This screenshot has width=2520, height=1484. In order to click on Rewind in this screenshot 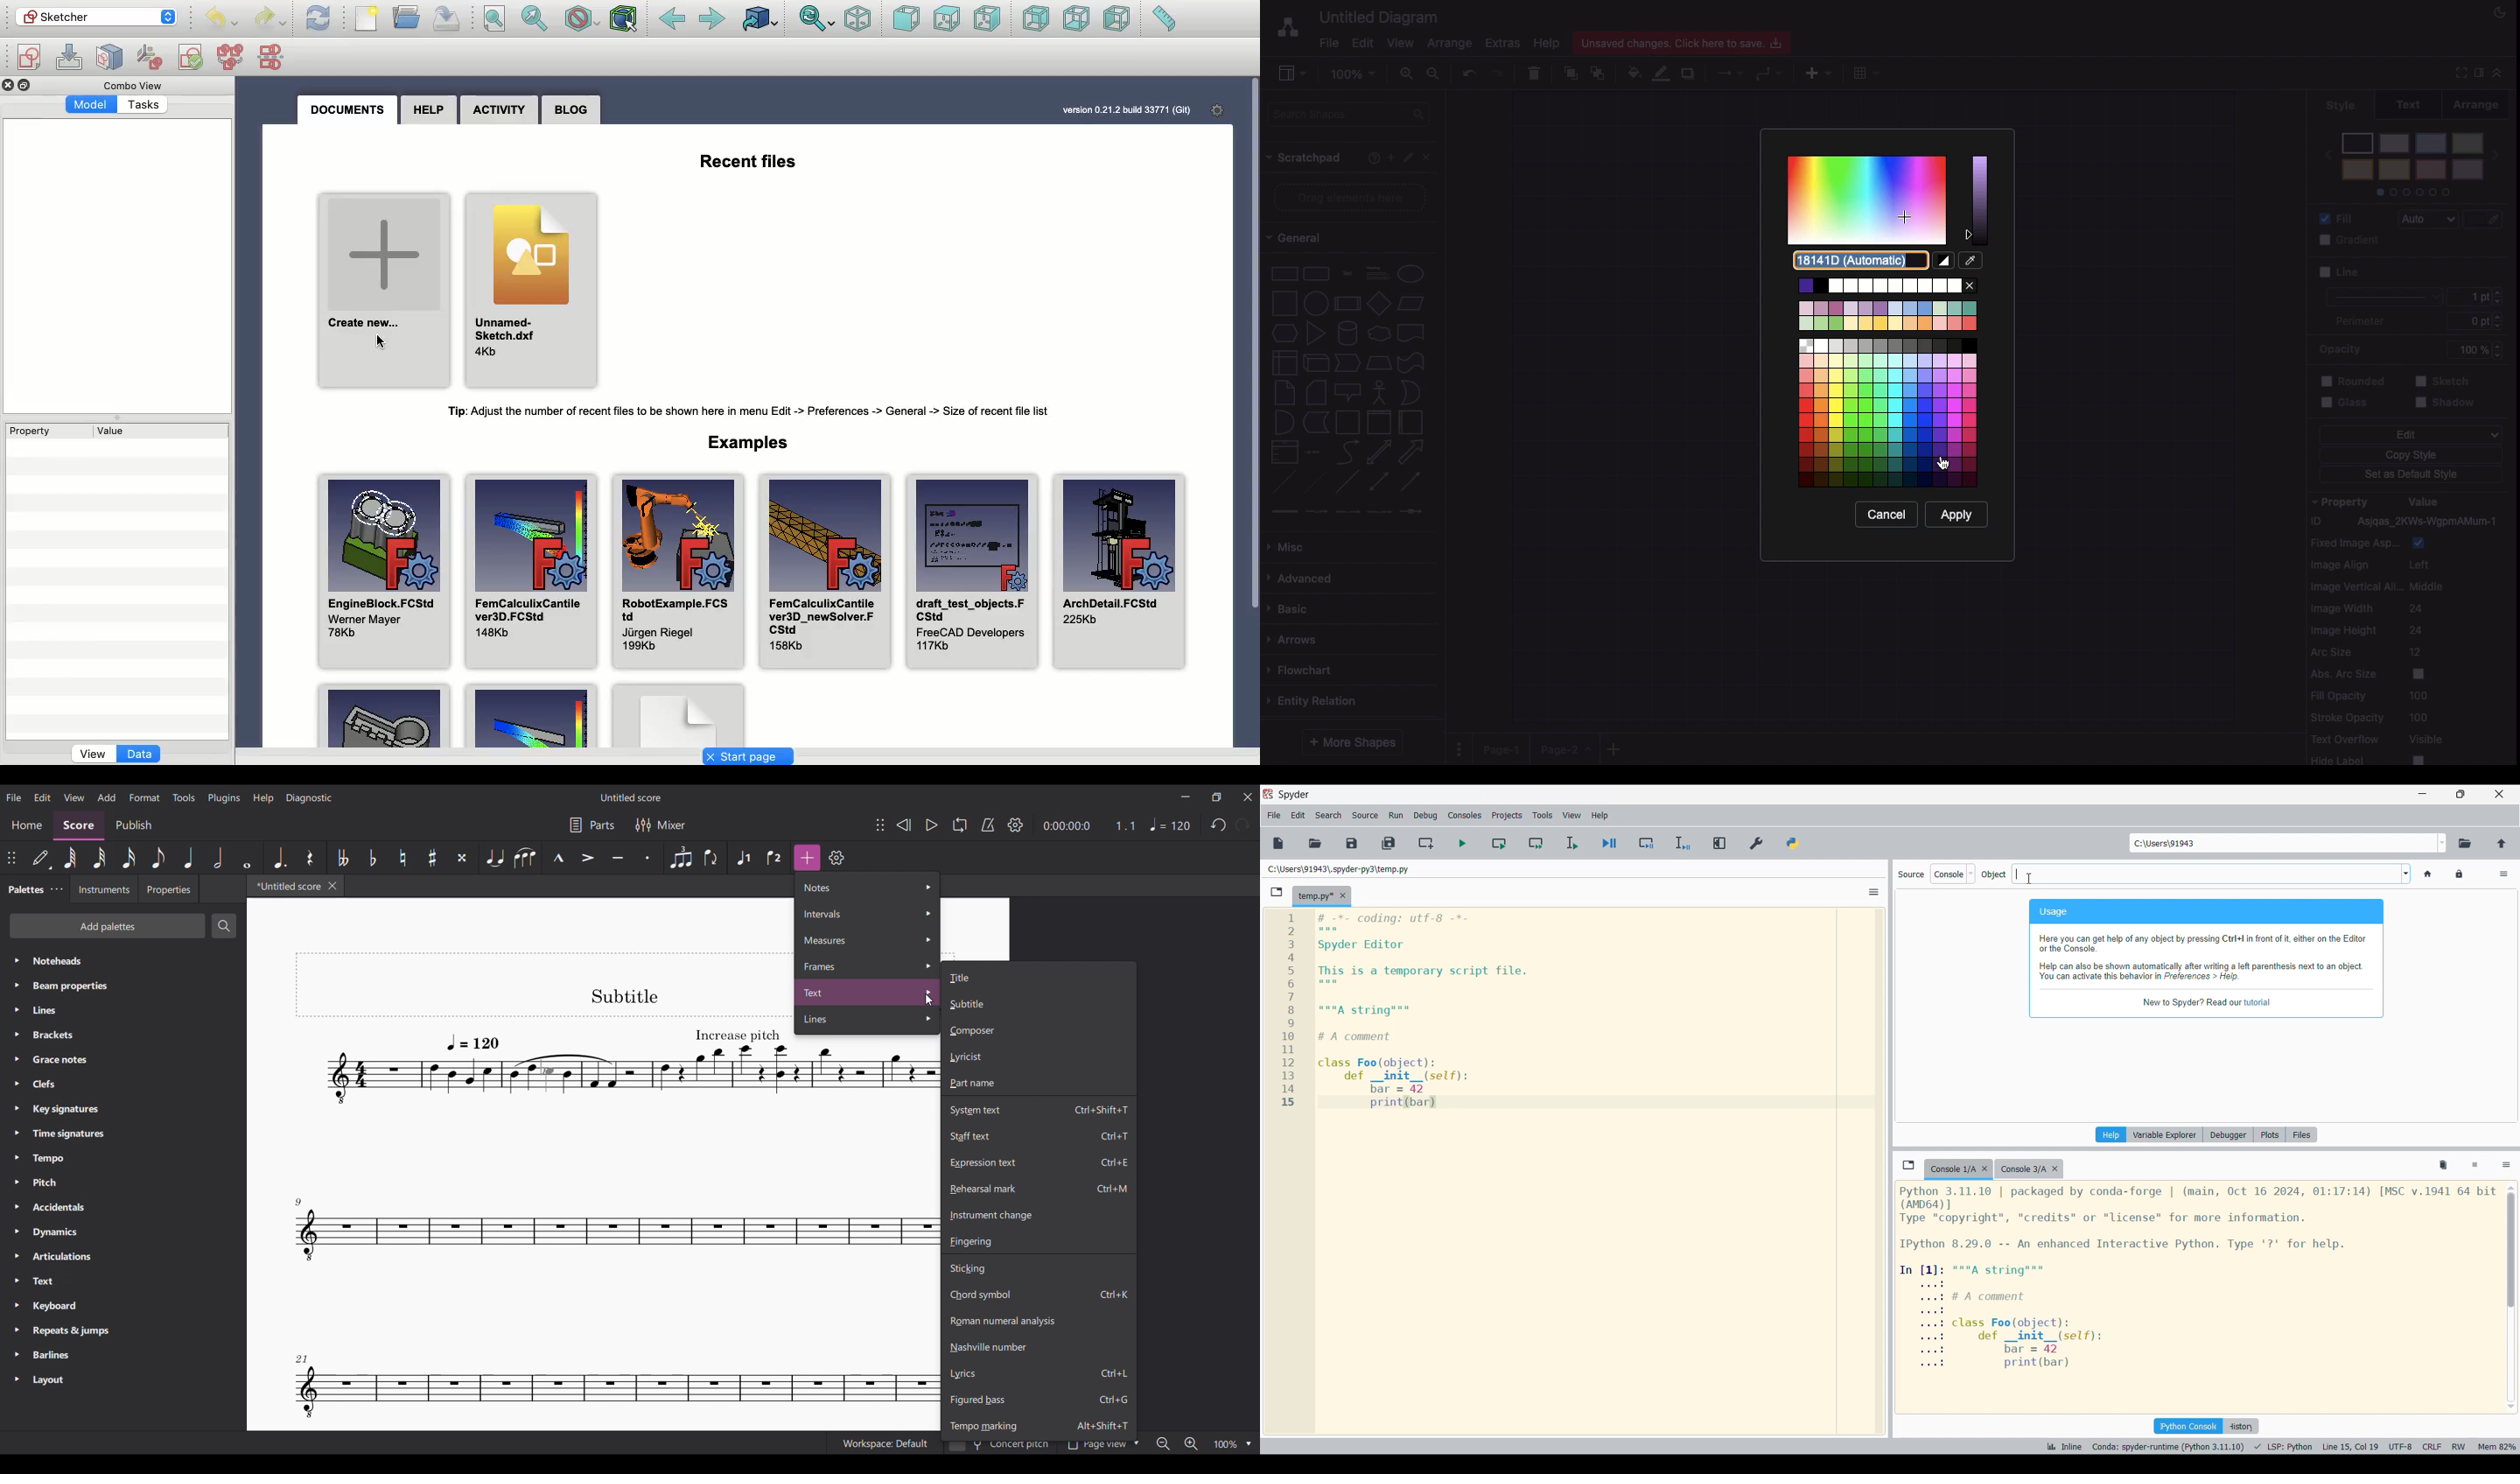, I will do `click(903, 825)`.